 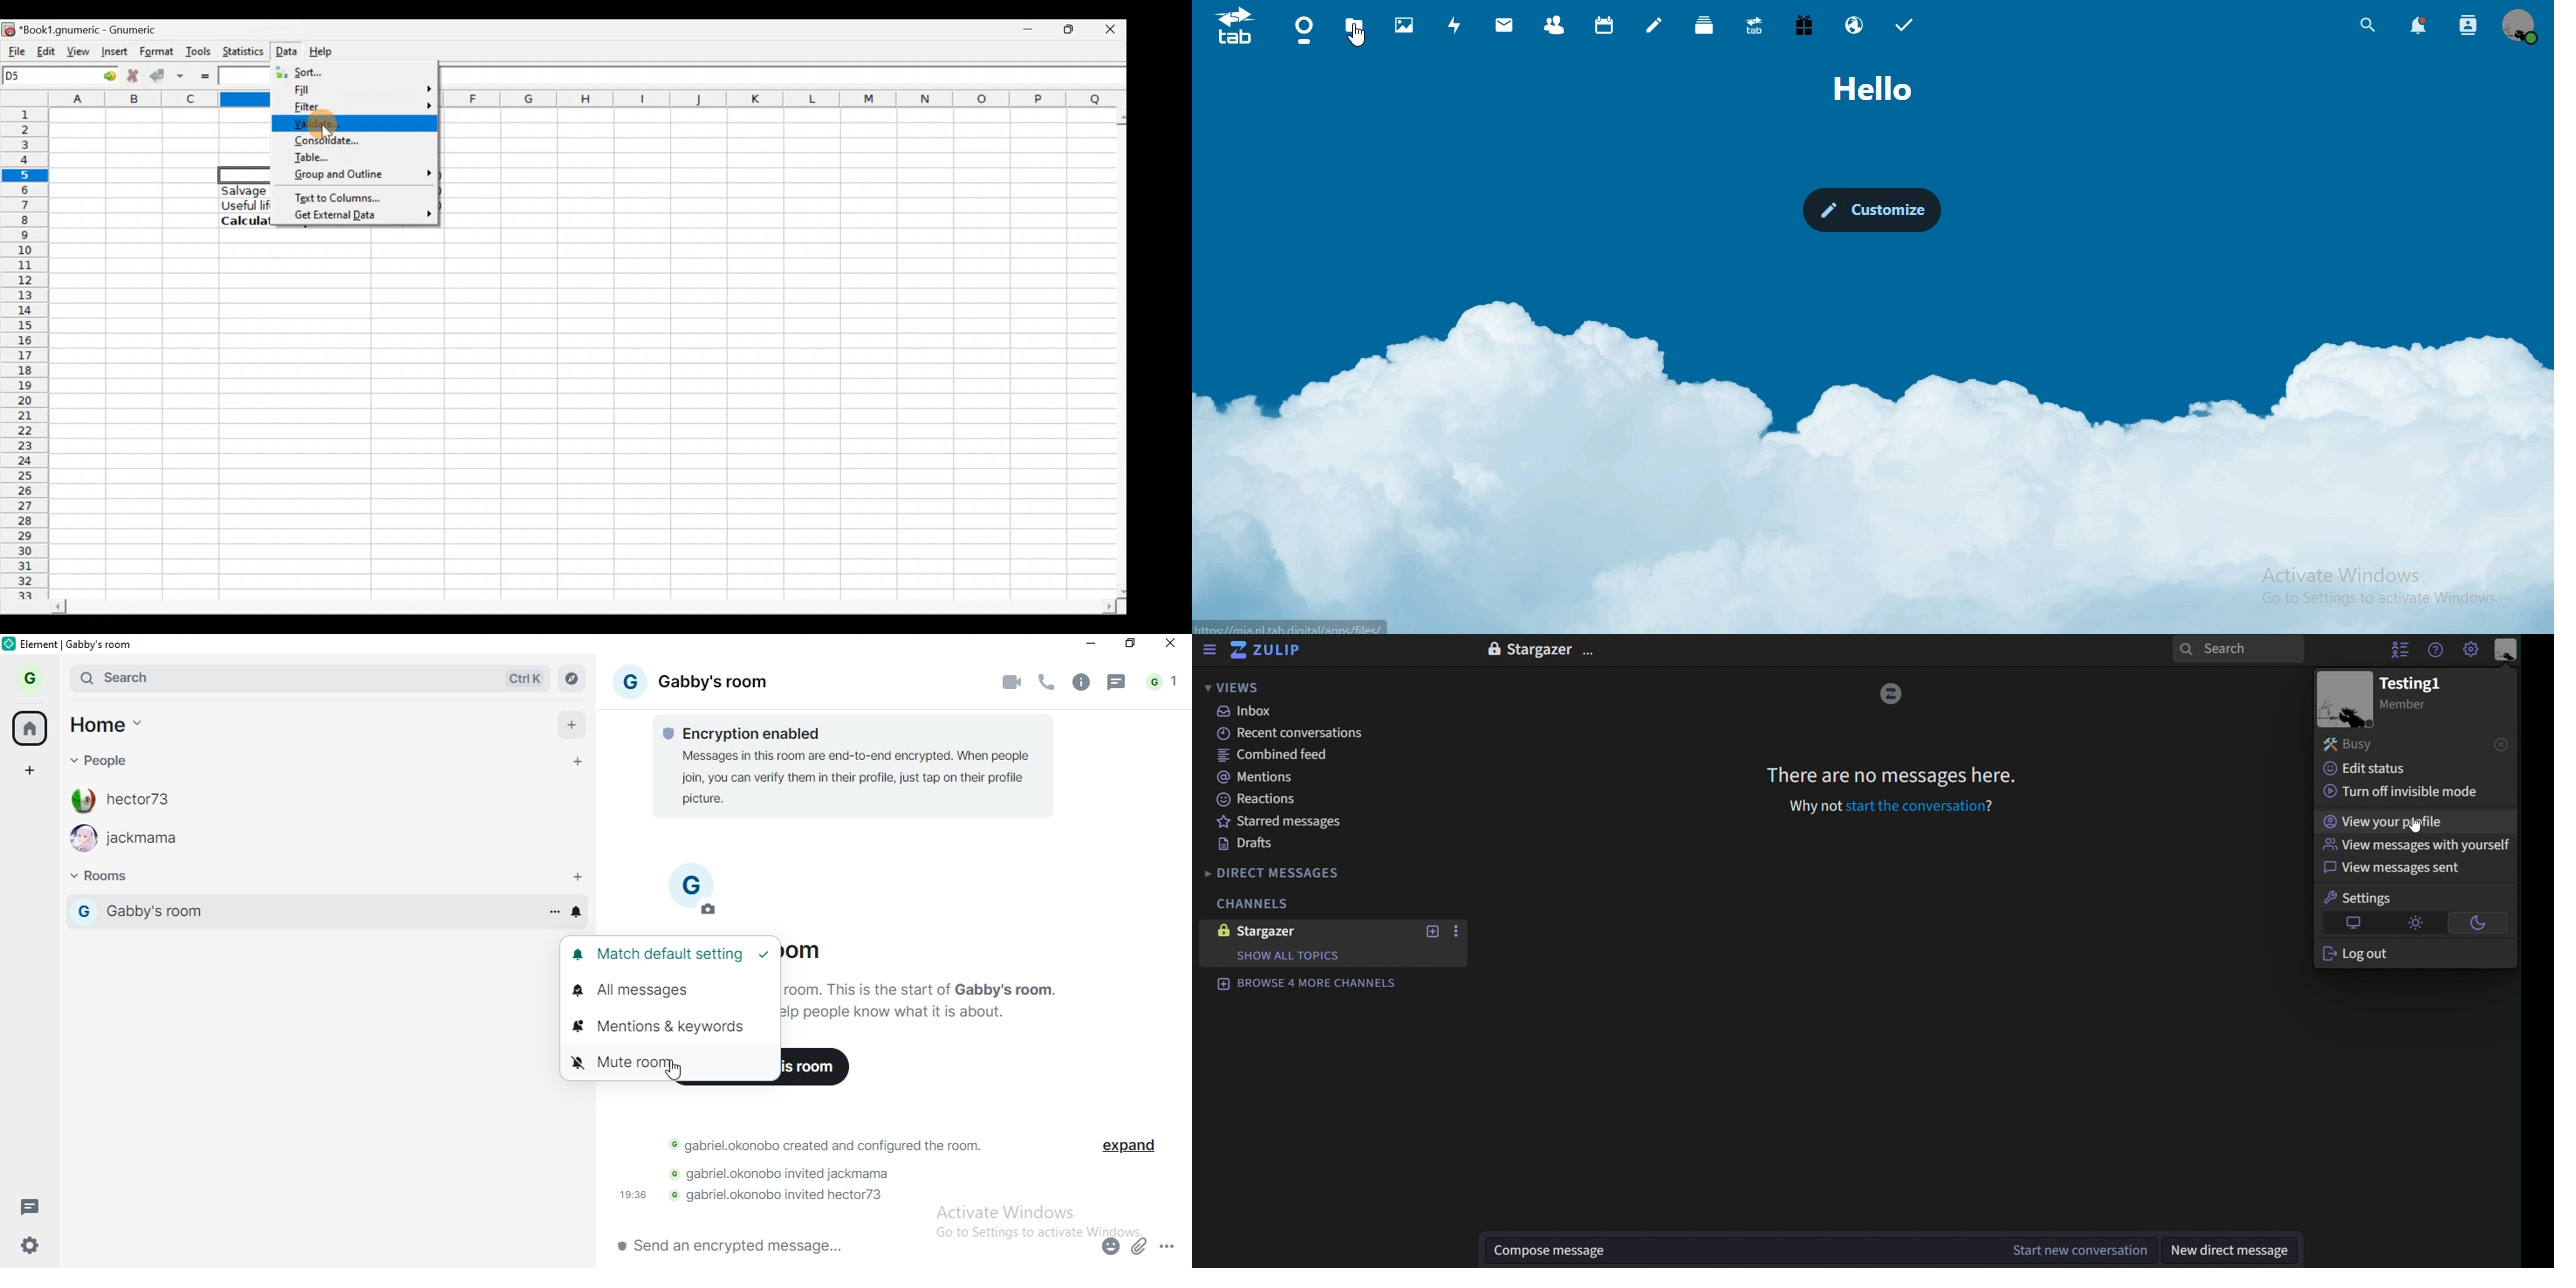 What do you see at coordinates (2476, 924) in the screenshot?
I see `dark` at bounding box center [2476, 924].